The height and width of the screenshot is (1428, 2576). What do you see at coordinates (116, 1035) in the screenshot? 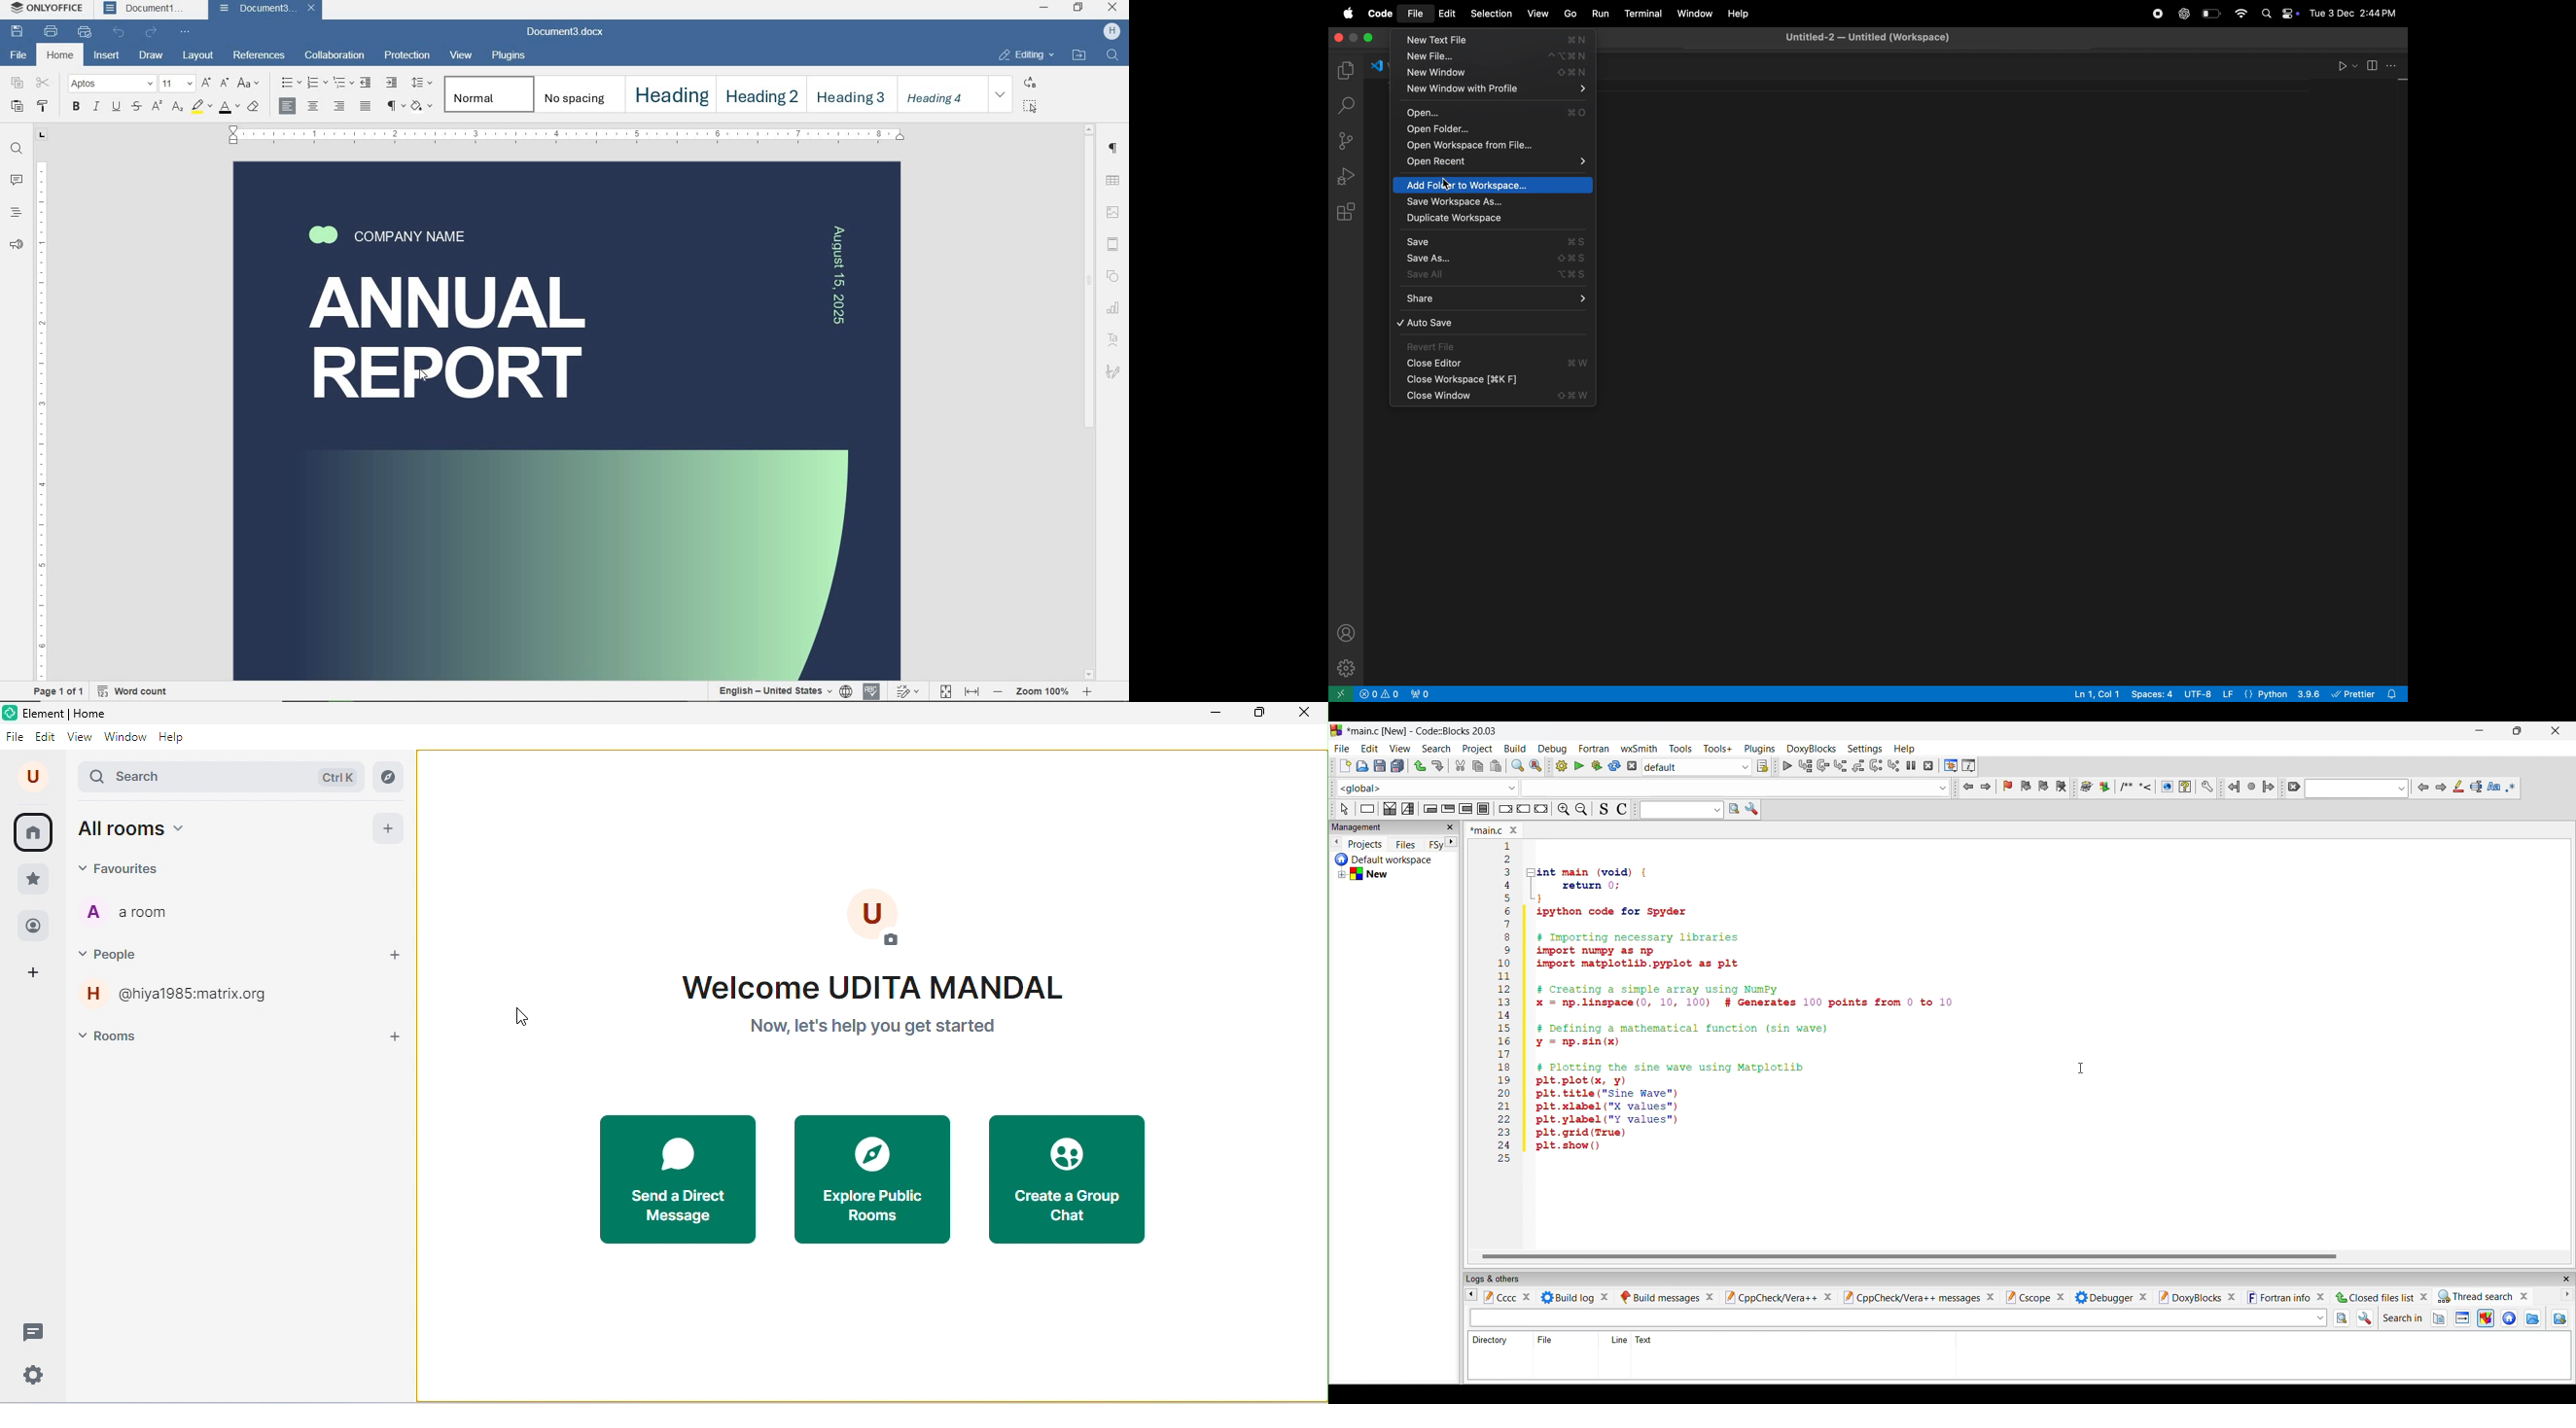
I see `rooms` at bounding box center [116, 1035].